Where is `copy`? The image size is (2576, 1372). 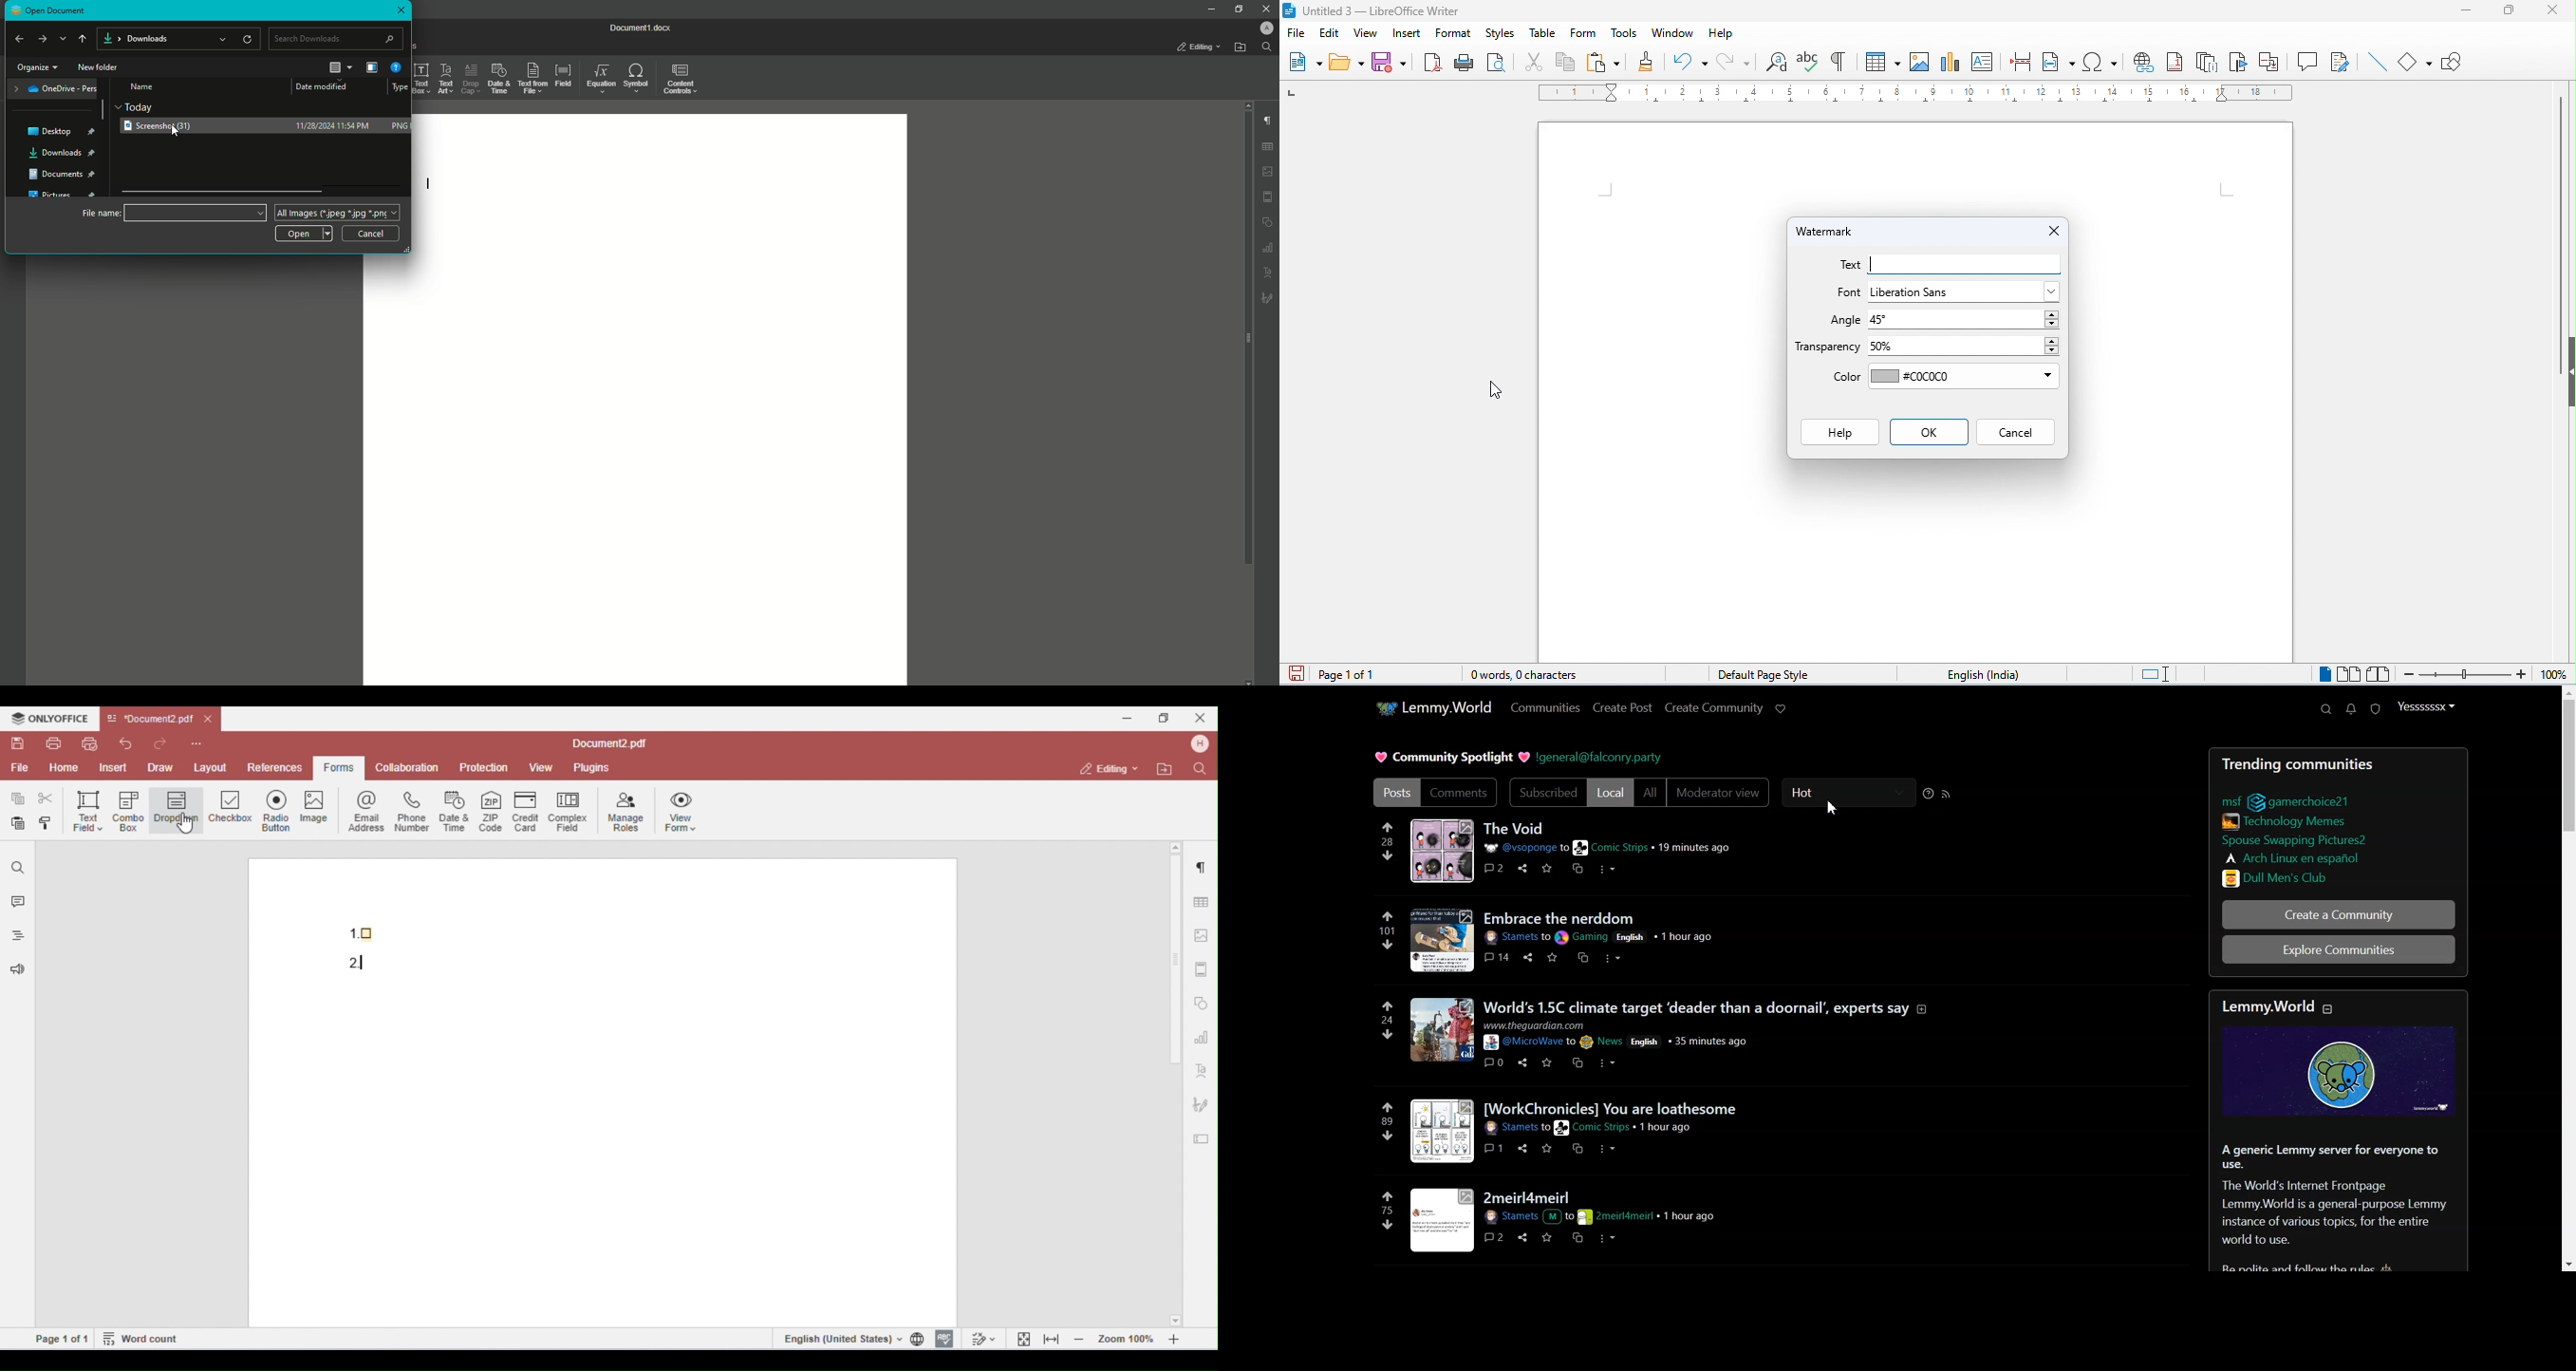
copy is located at coordinates (1567, 62).